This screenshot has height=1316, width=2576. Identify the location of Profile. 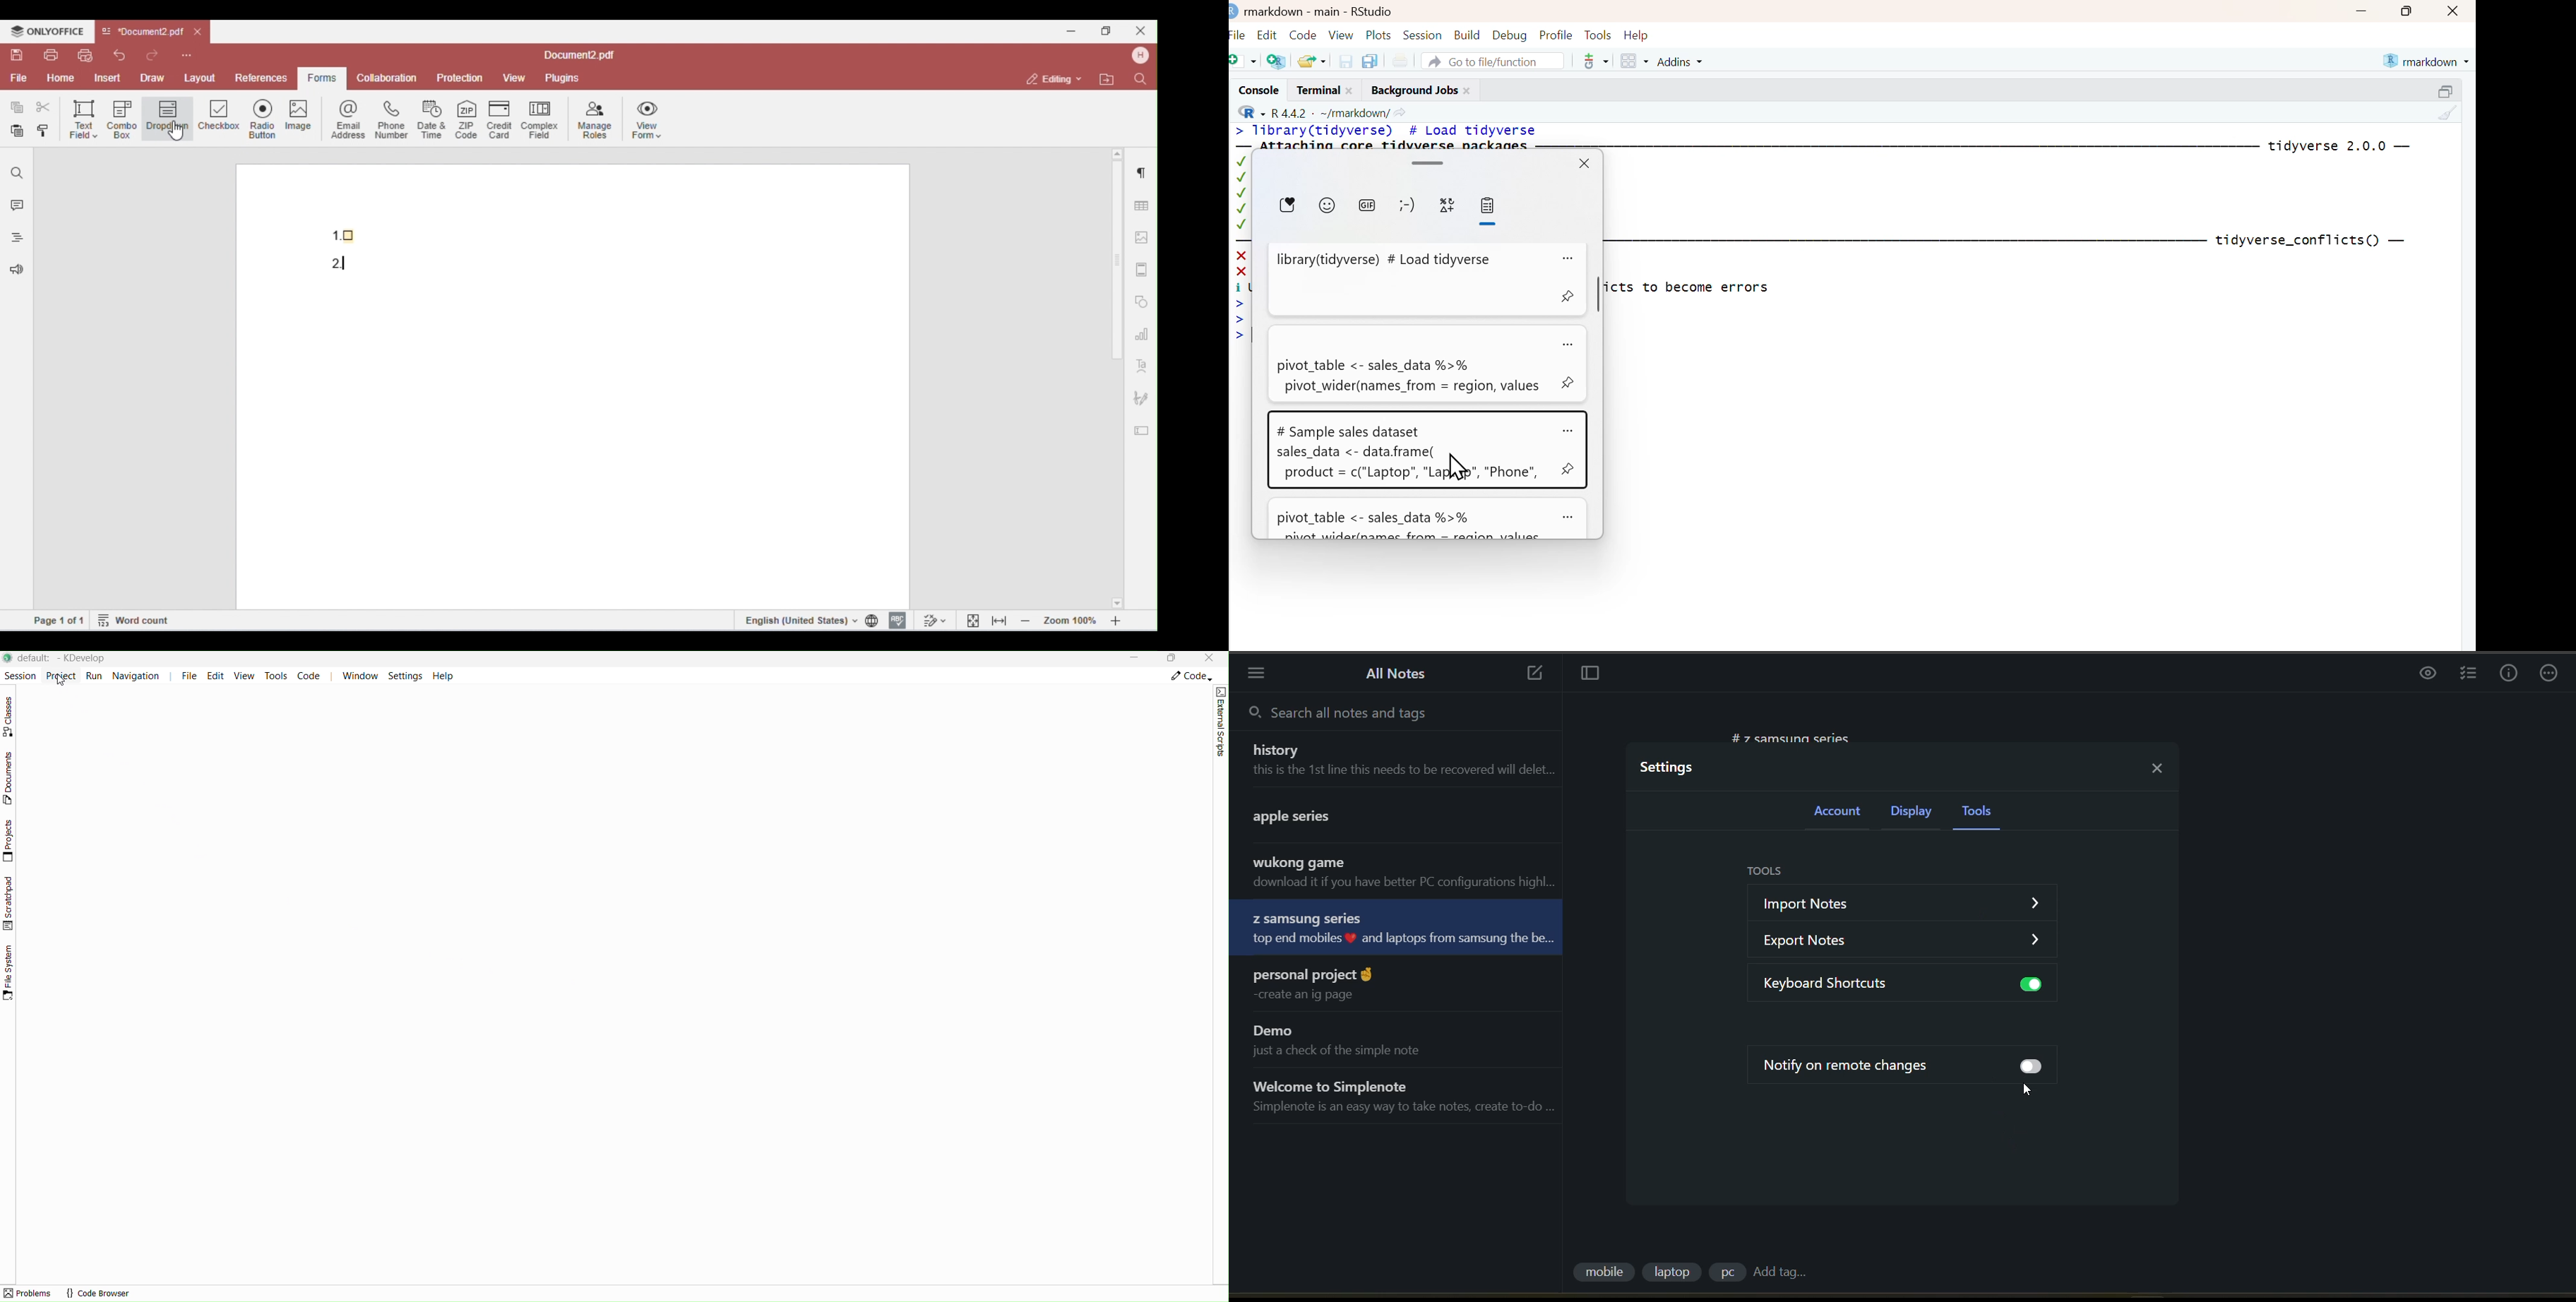
(1556, 33).